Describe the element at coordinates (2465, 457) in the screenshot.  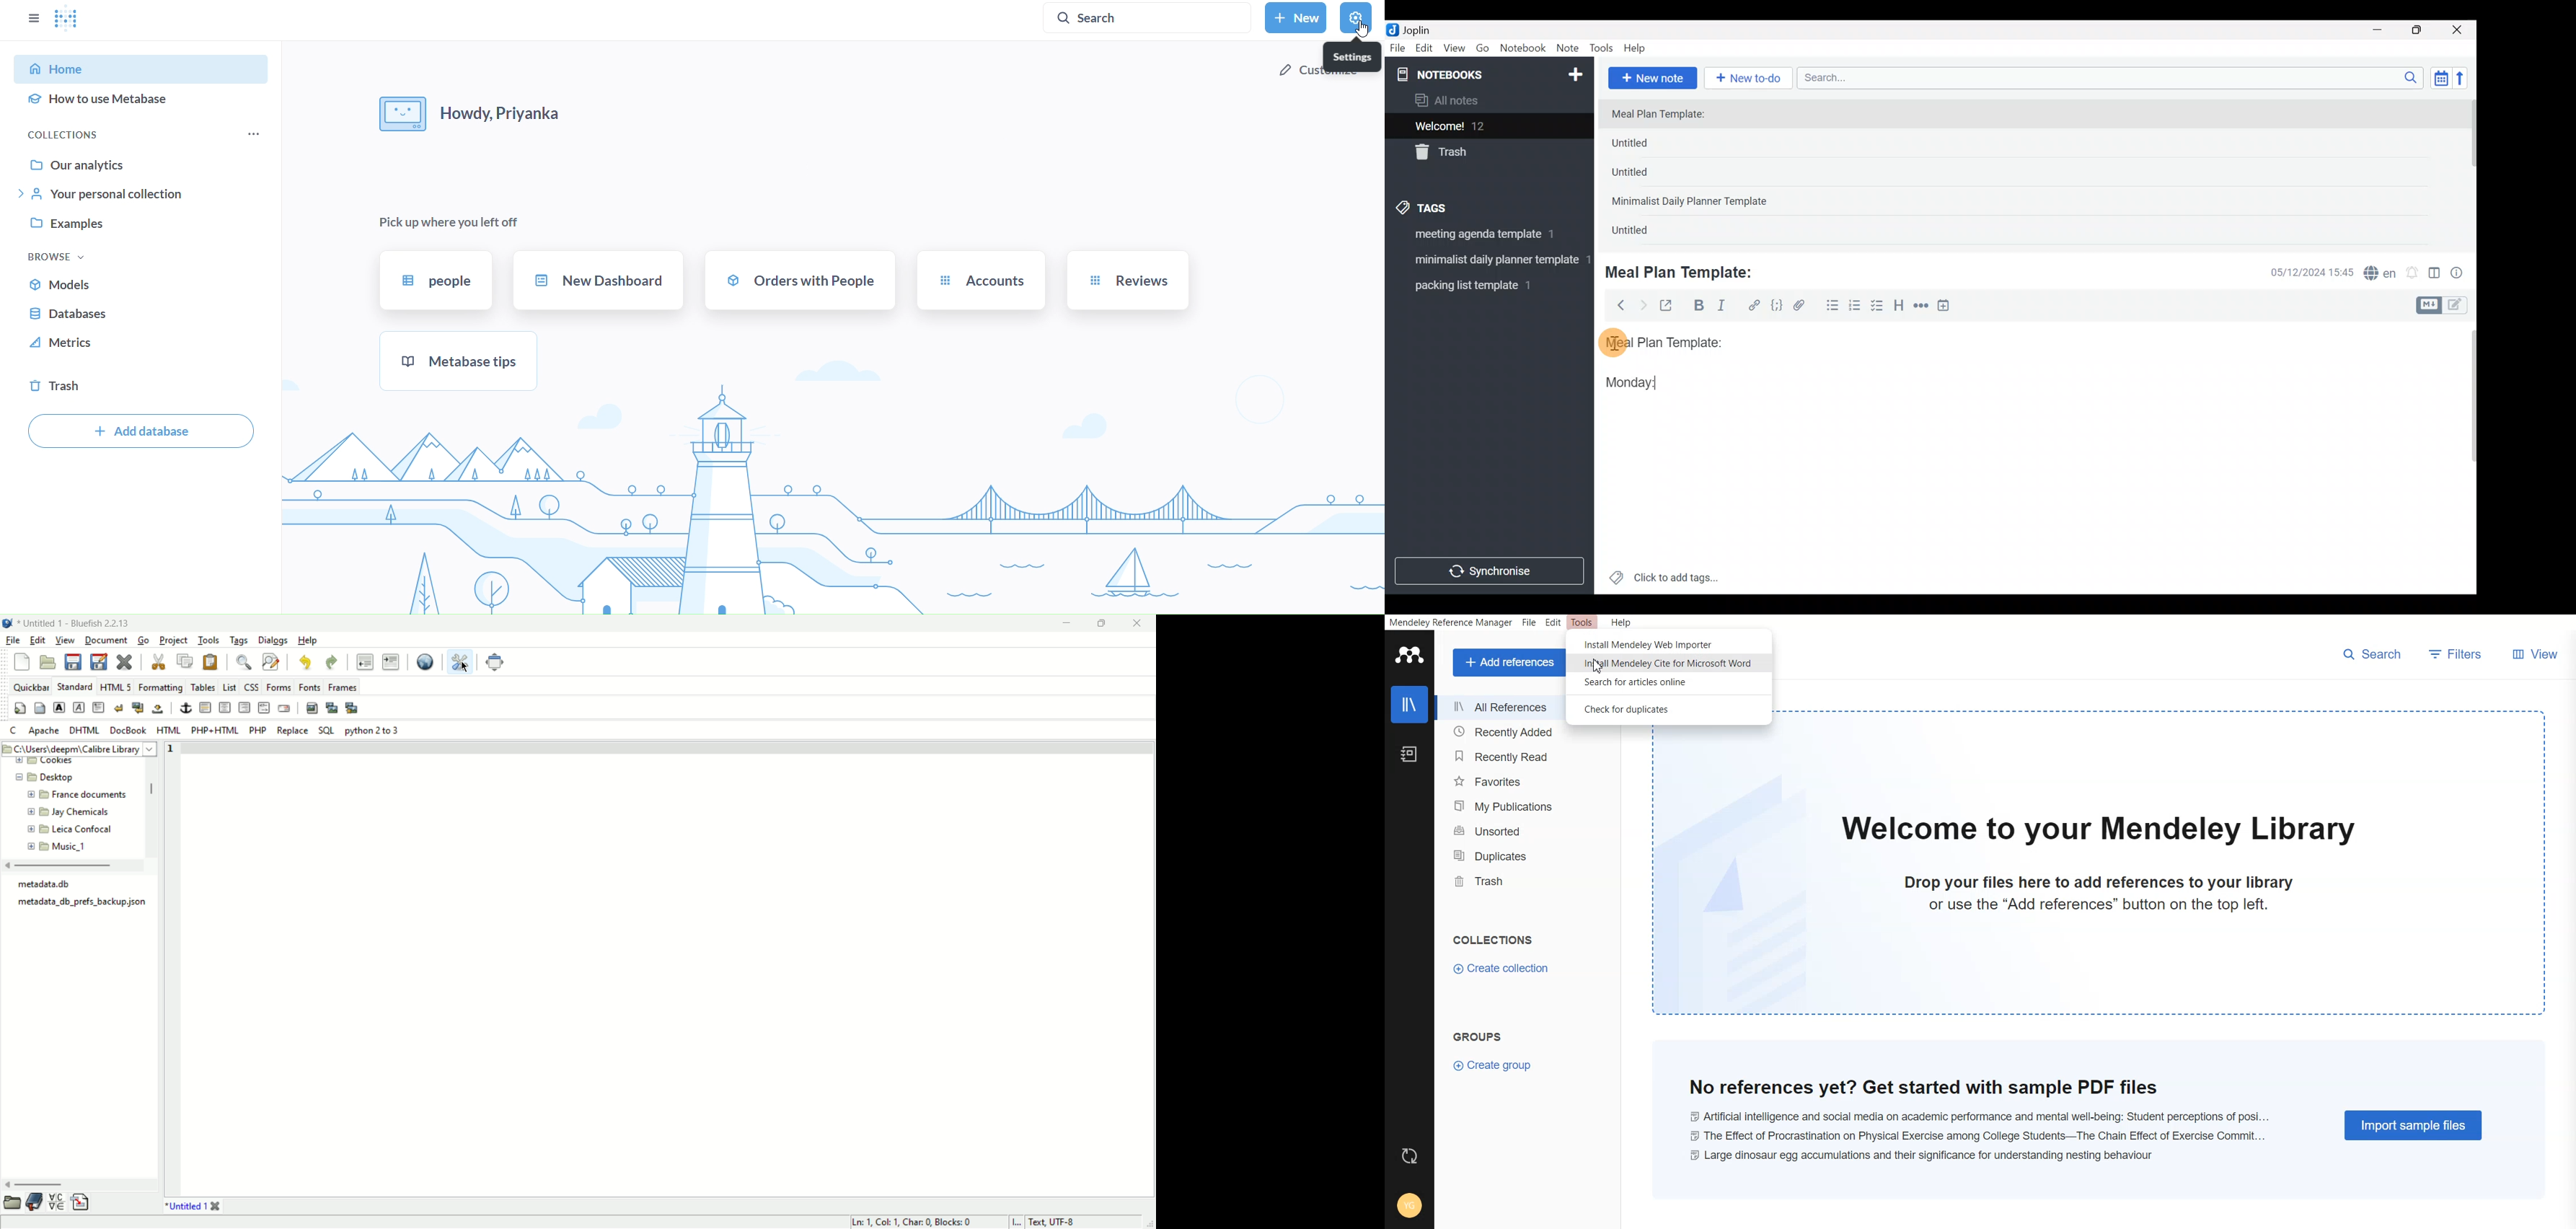
I see `Scroll bar` at that location.